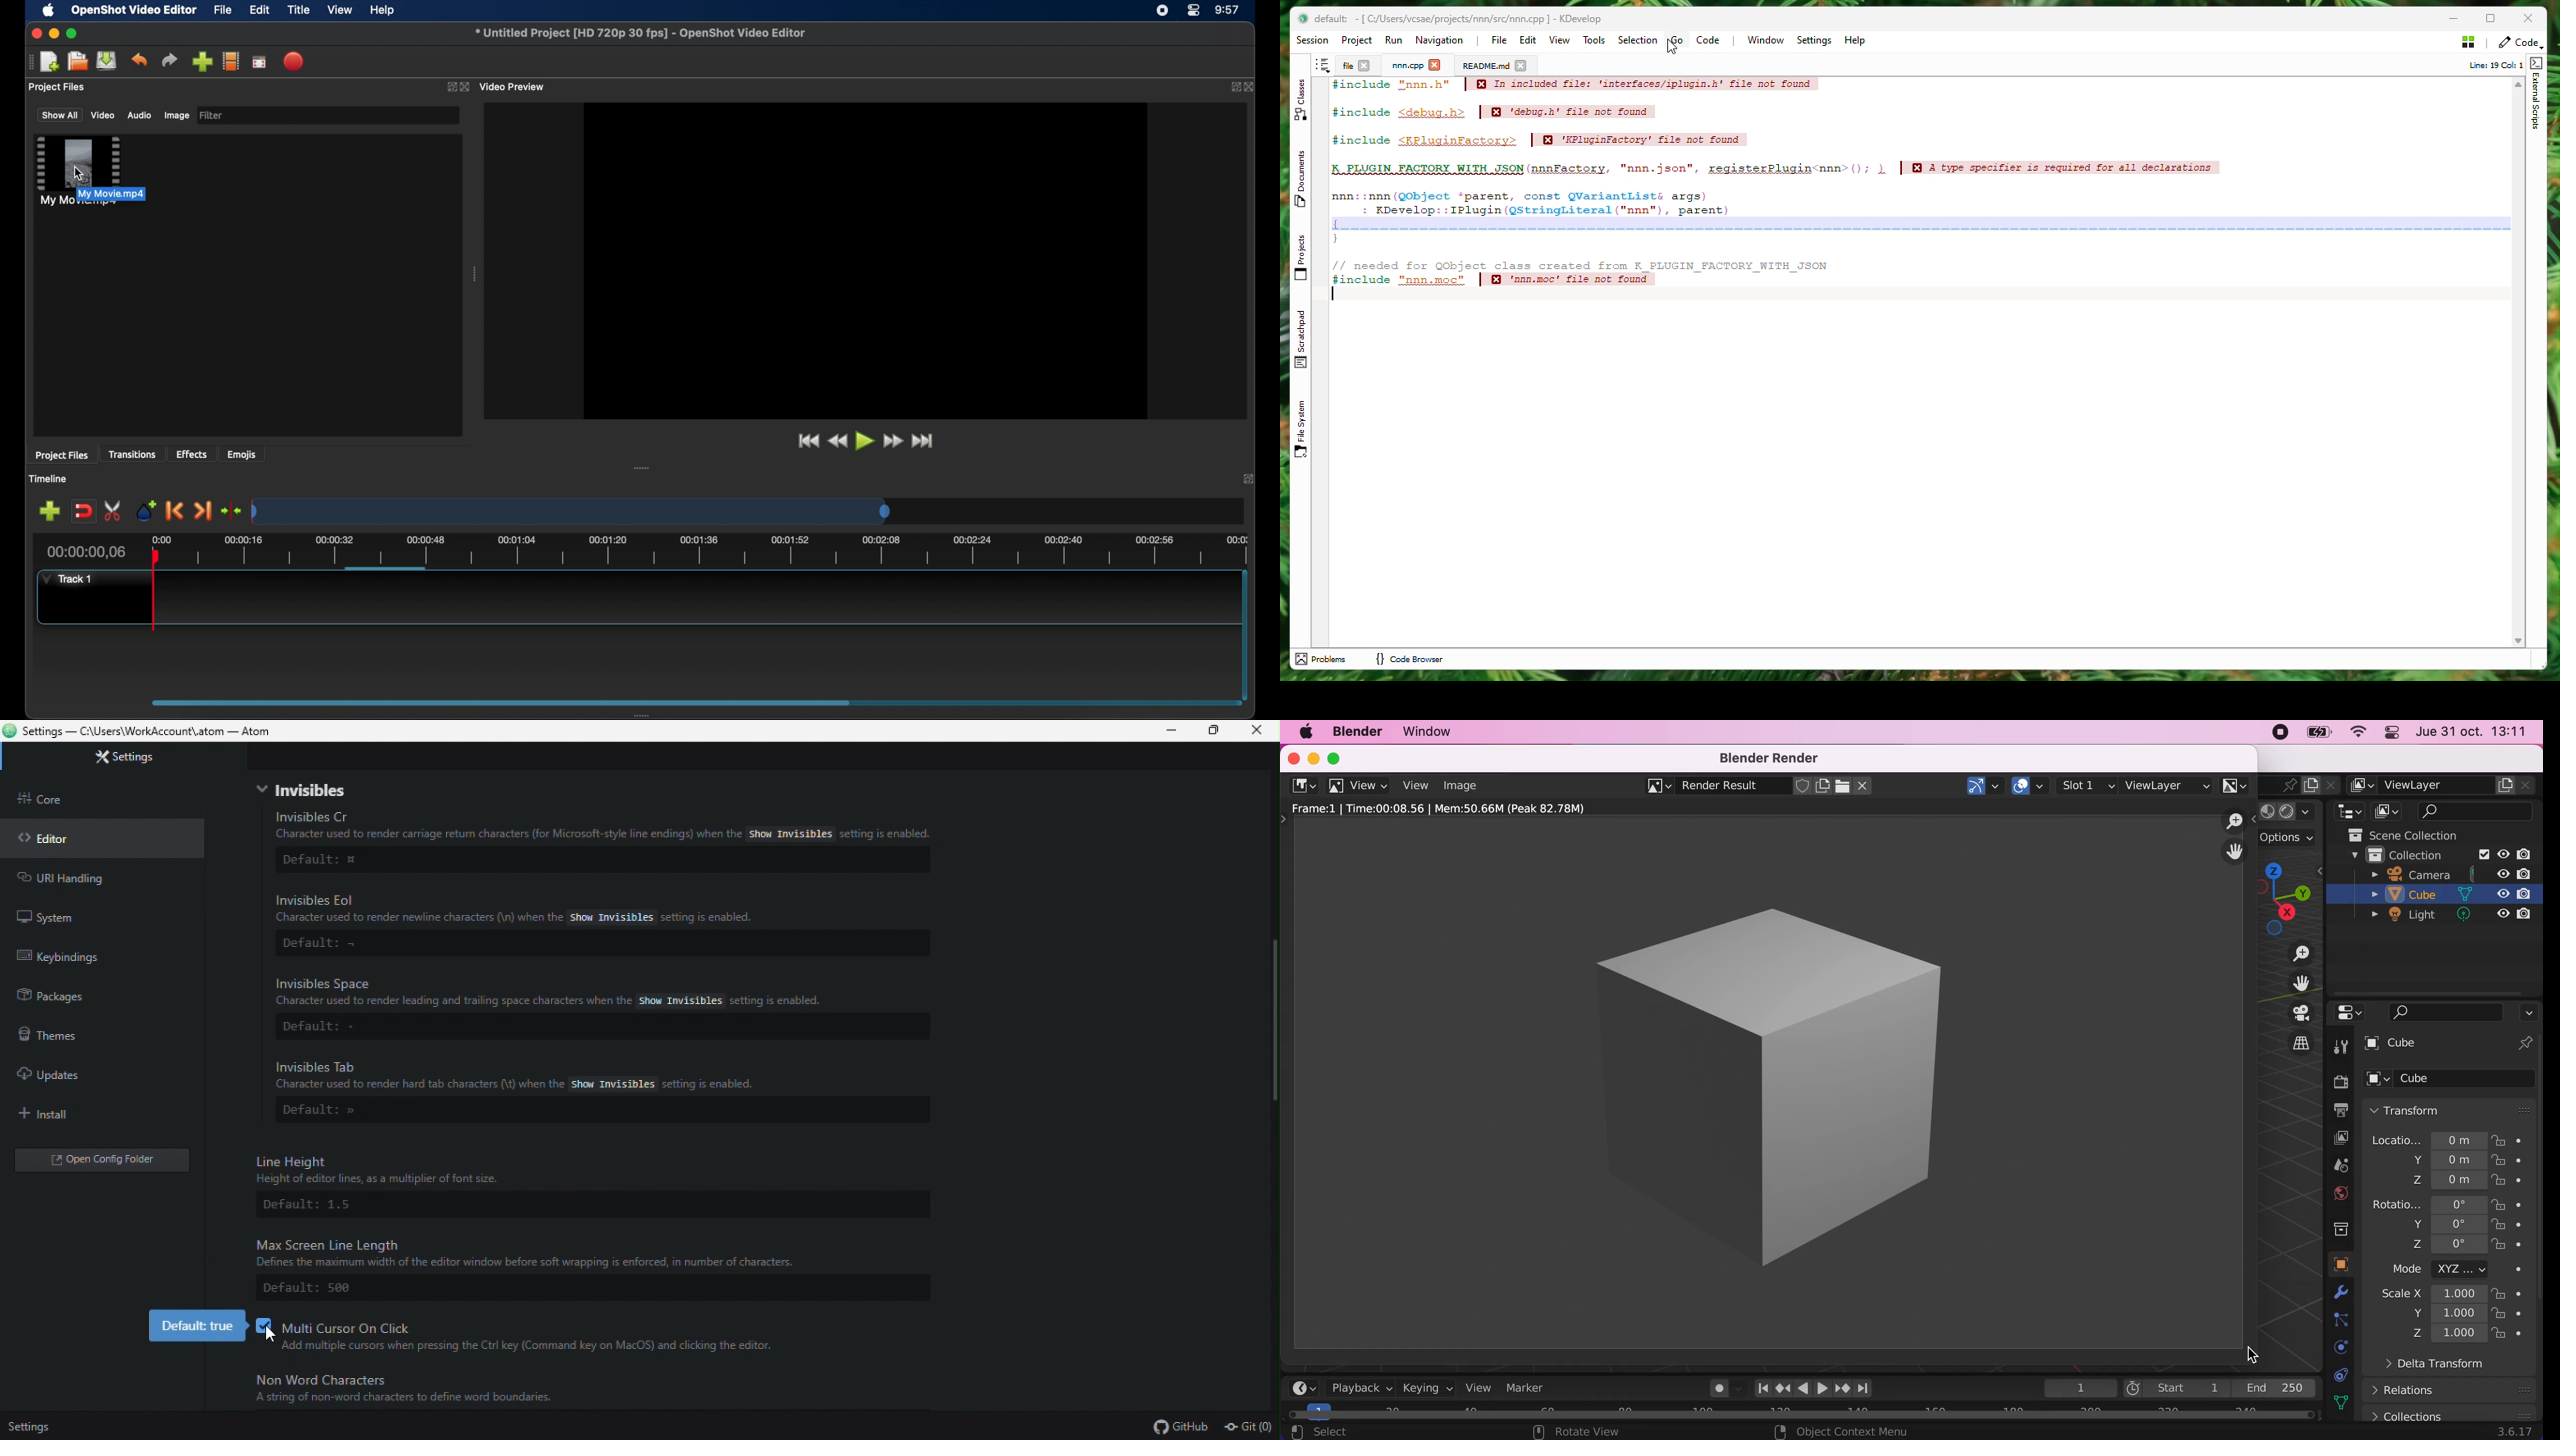 Image resolution: width=2576 pixels, height=1456 pixels. I want to click on git, so click(1246, 1426).